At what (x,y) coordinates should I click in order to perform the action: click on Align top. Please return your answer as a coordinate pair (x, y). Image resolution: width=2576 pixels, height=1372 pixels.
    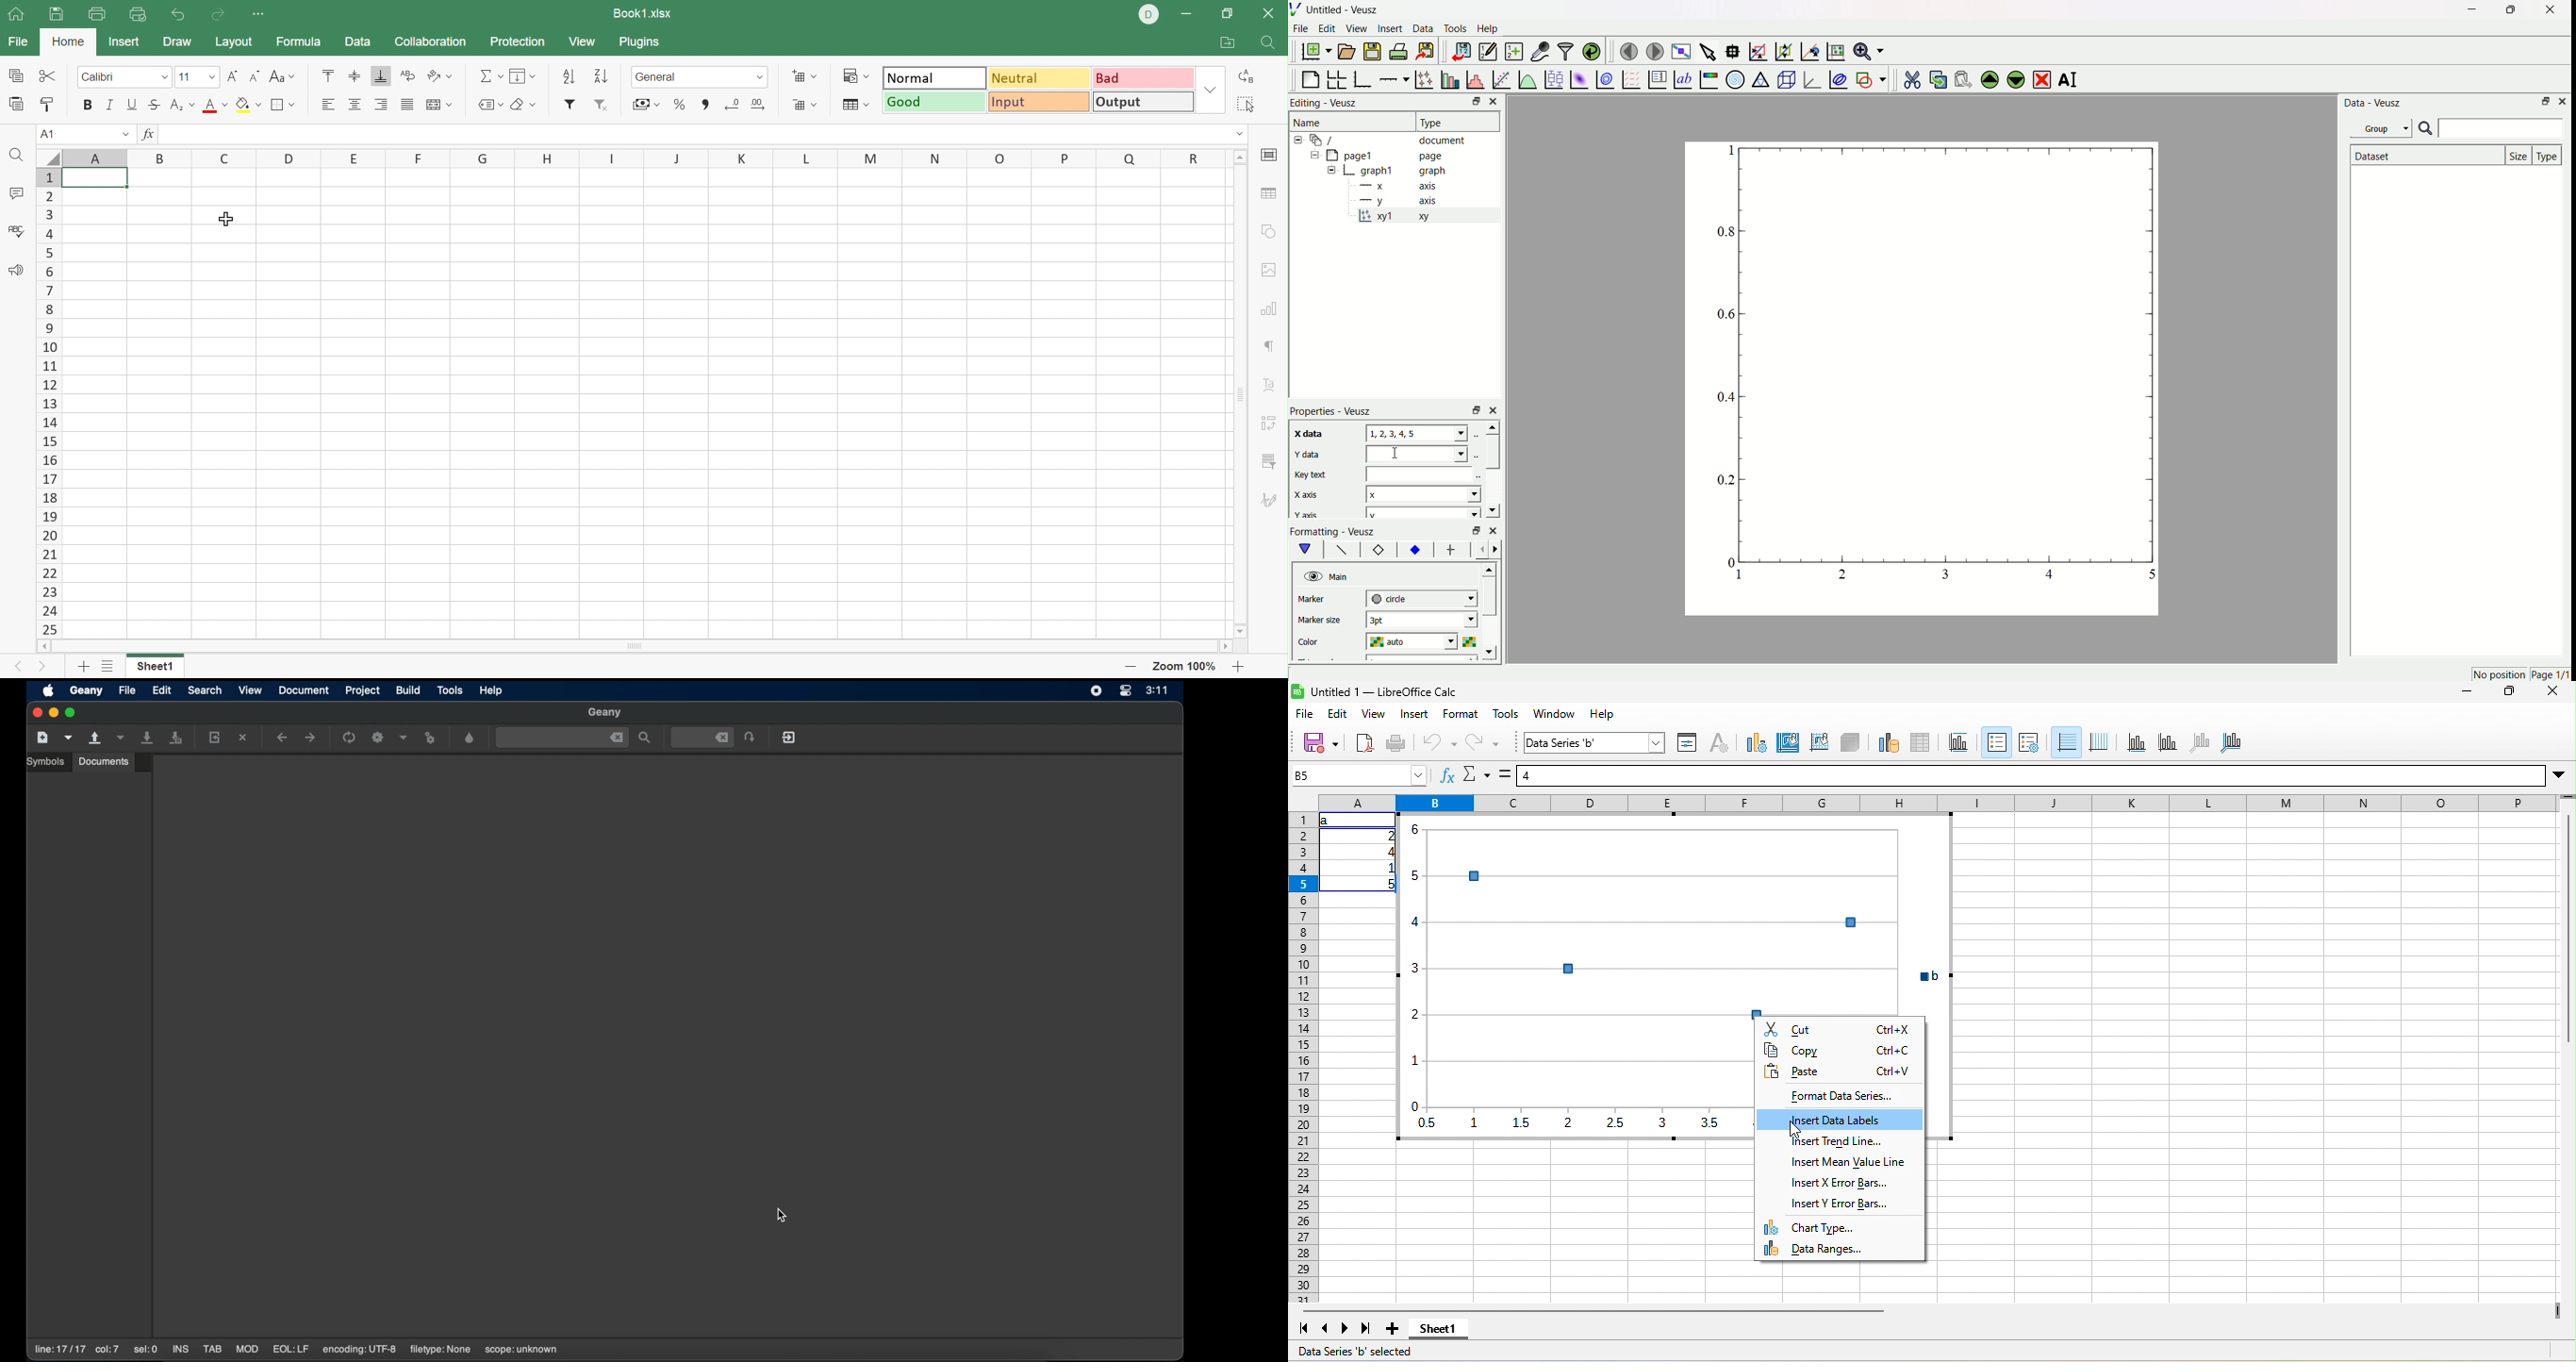
    Looking at the image, I should click on (328, 75).